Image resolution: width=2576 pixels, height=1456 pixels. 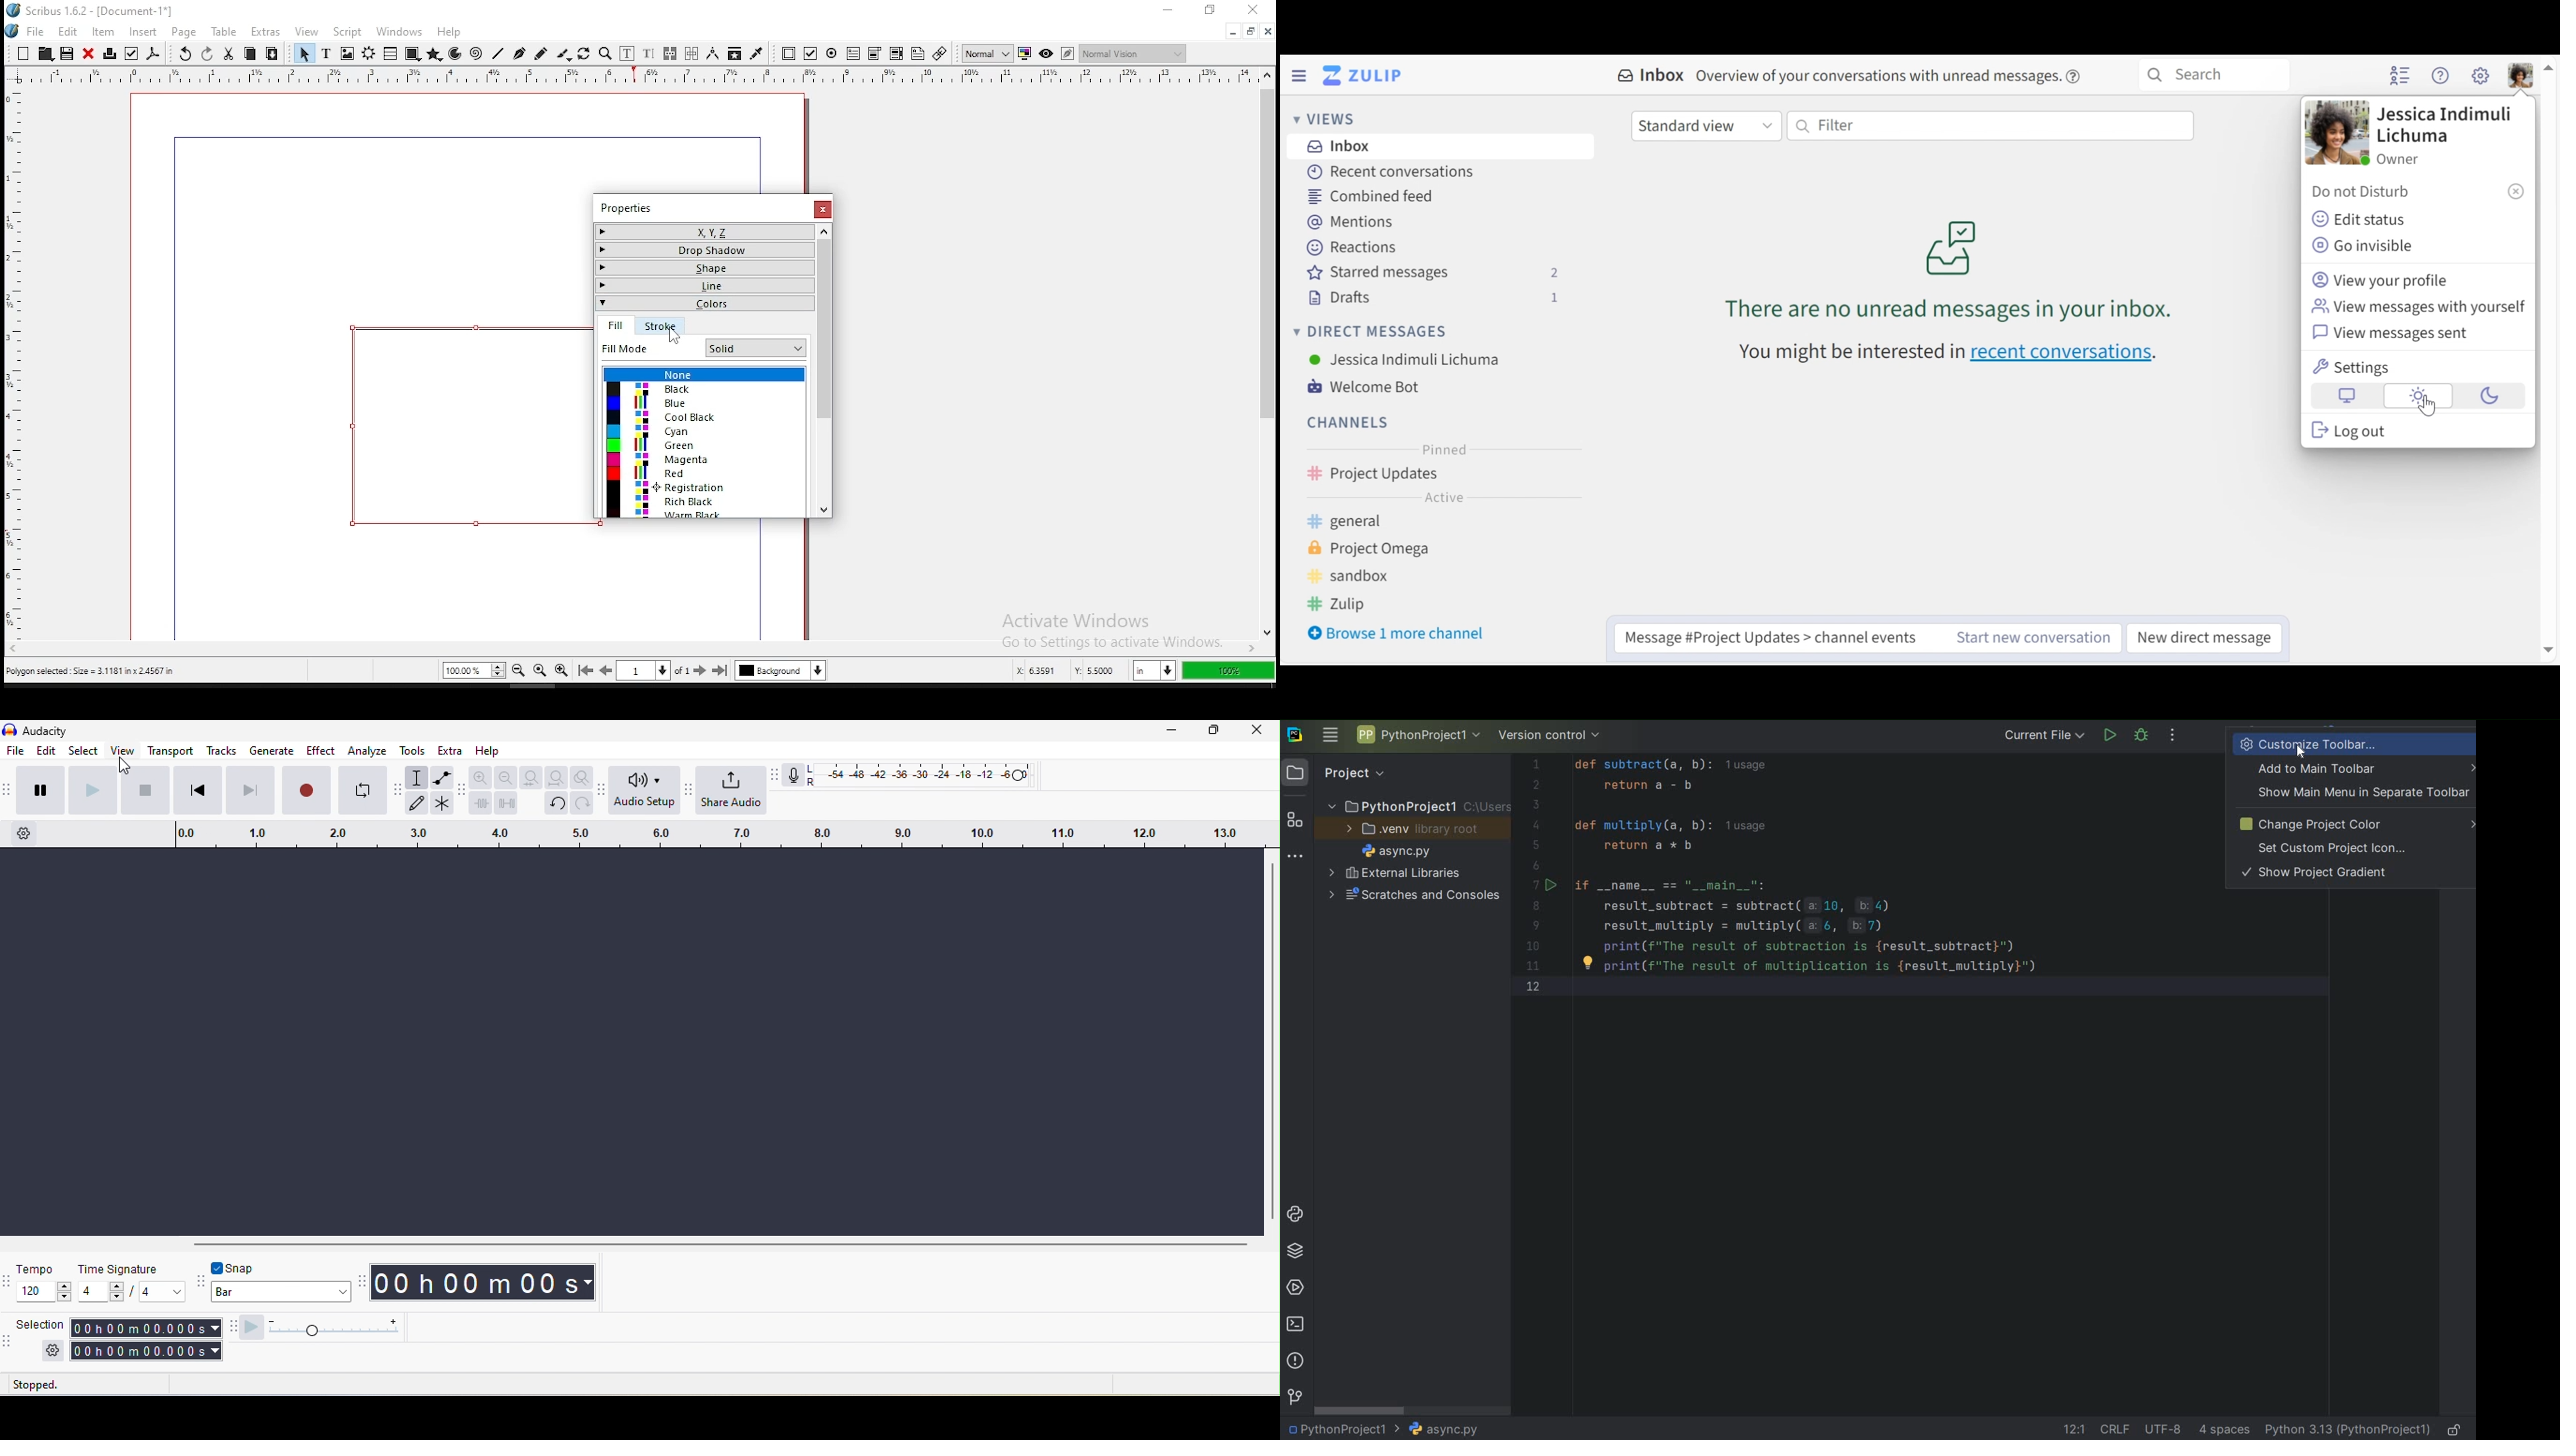 I want to click on toggle image preview quality, so click(x=986, y=53).